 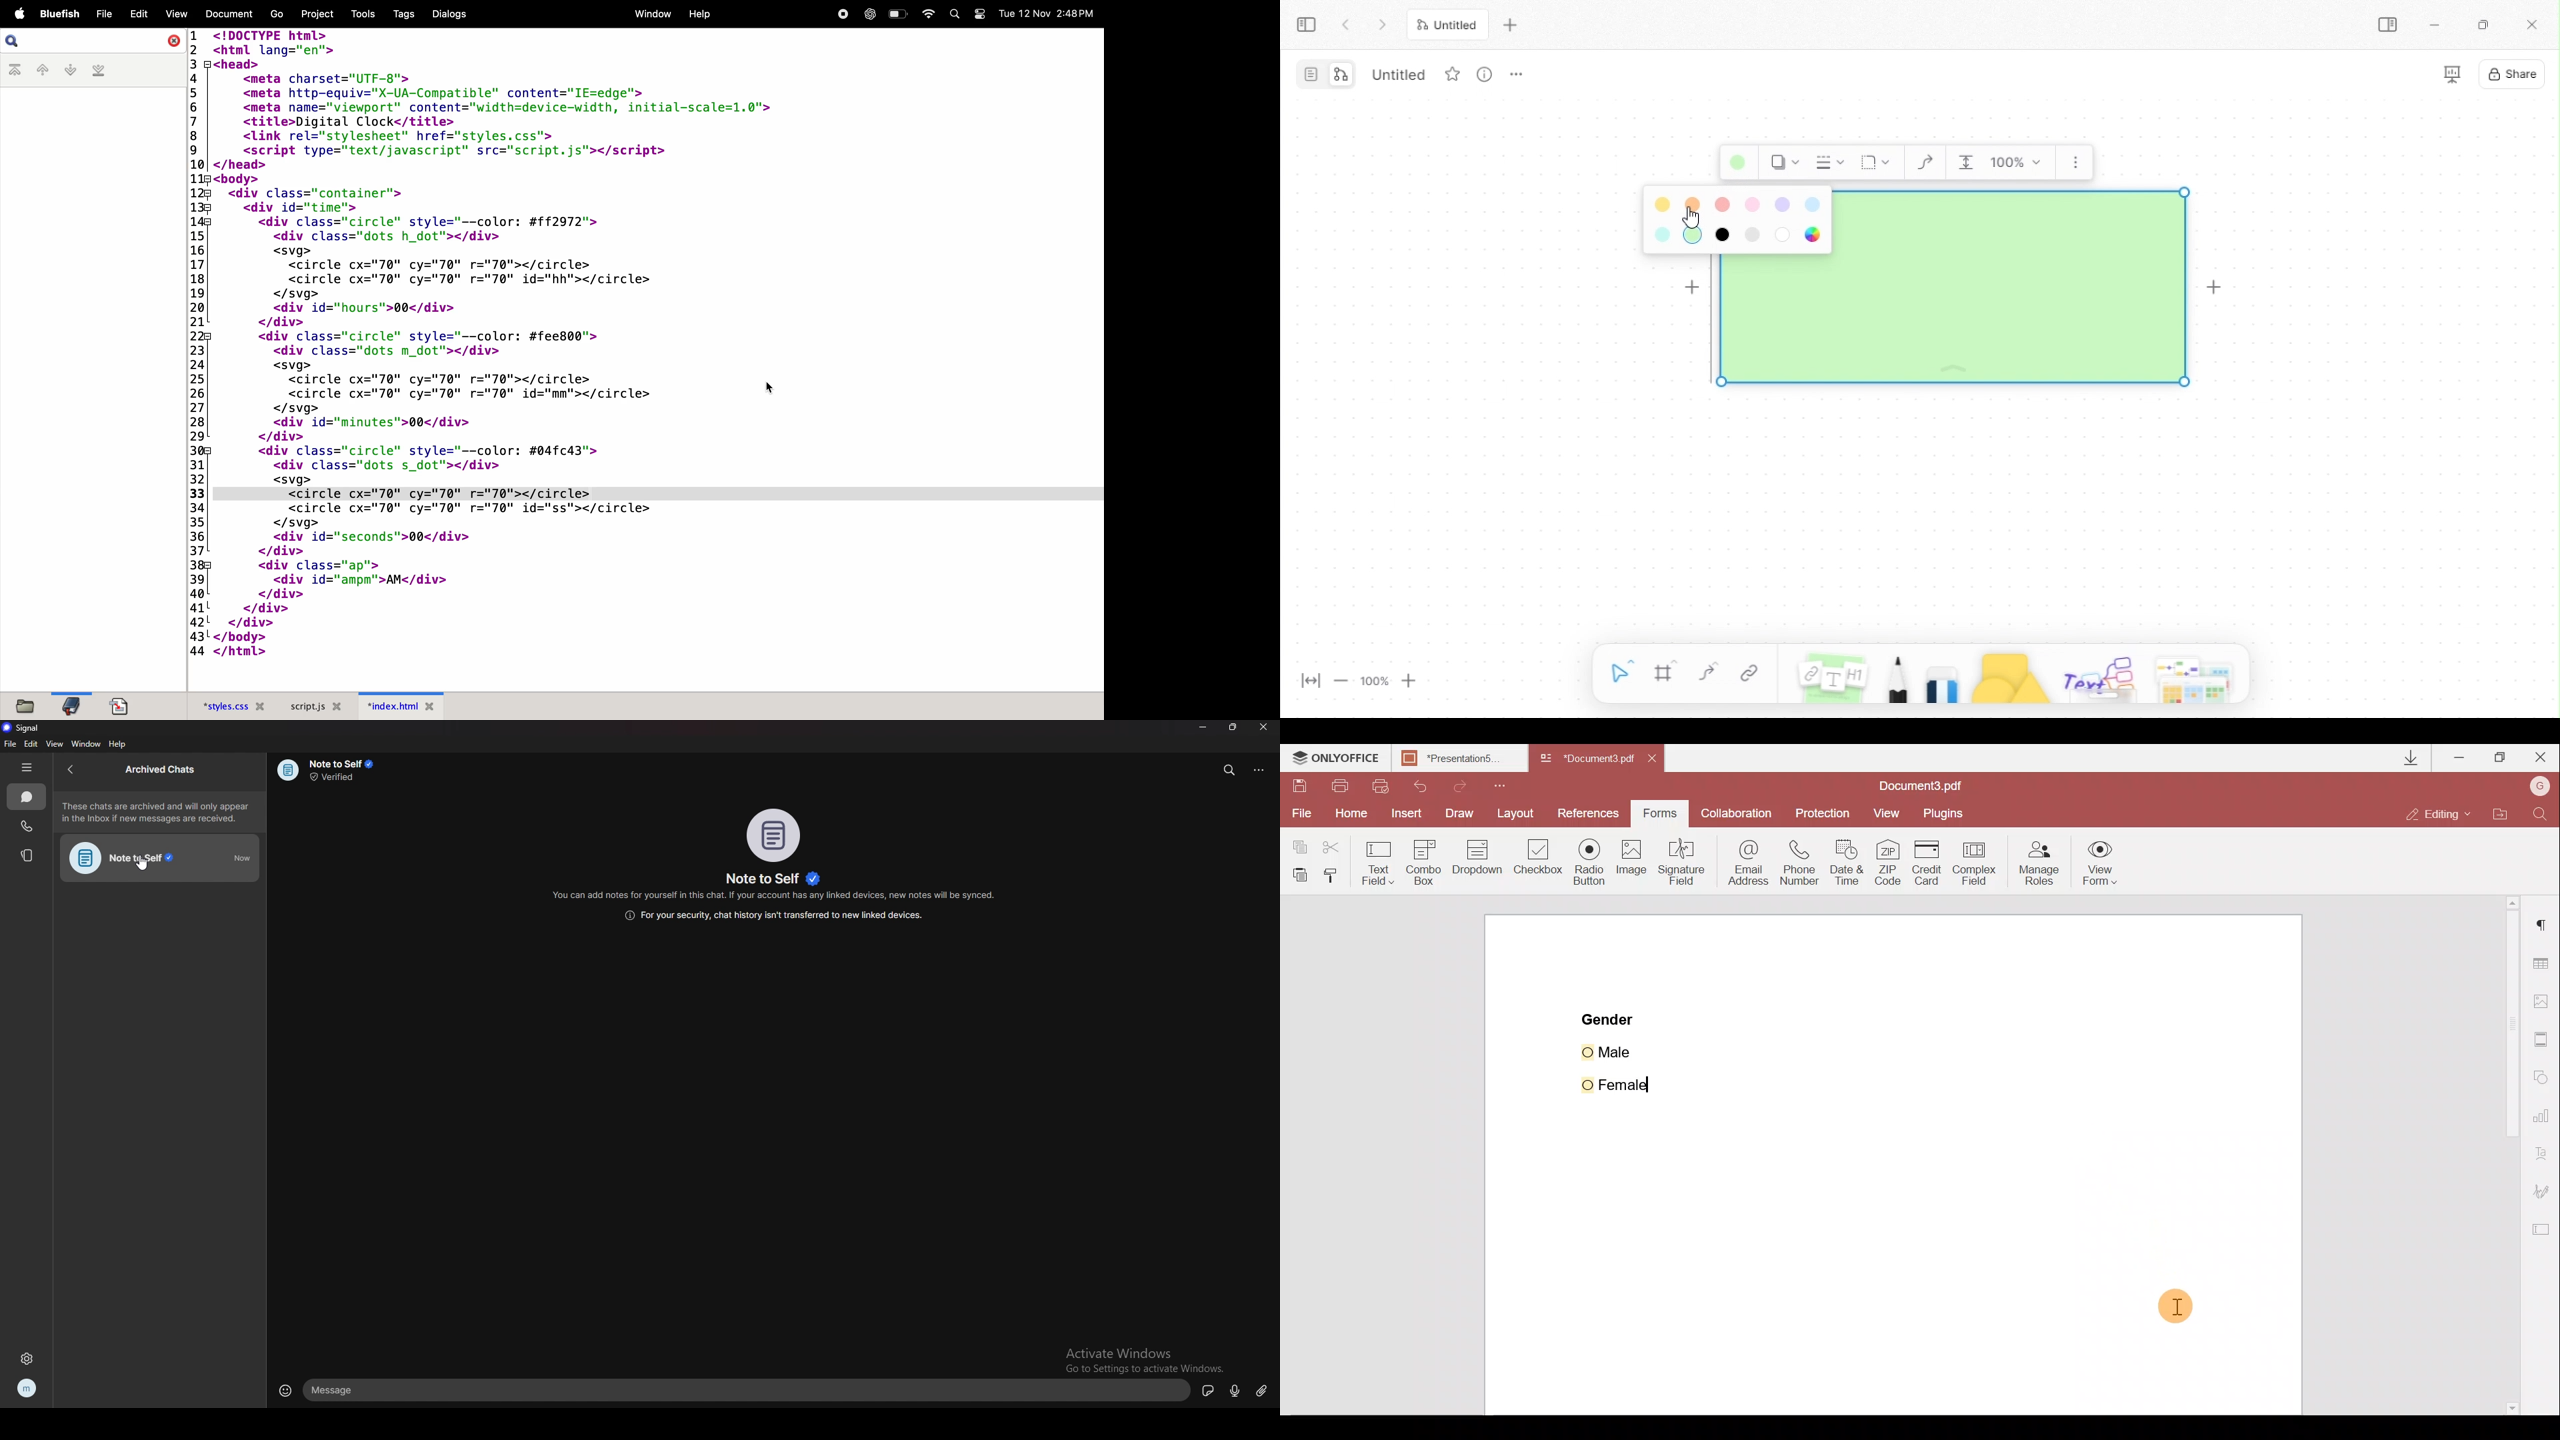 I want to click on Maximize, so click(x=2501, y=756).